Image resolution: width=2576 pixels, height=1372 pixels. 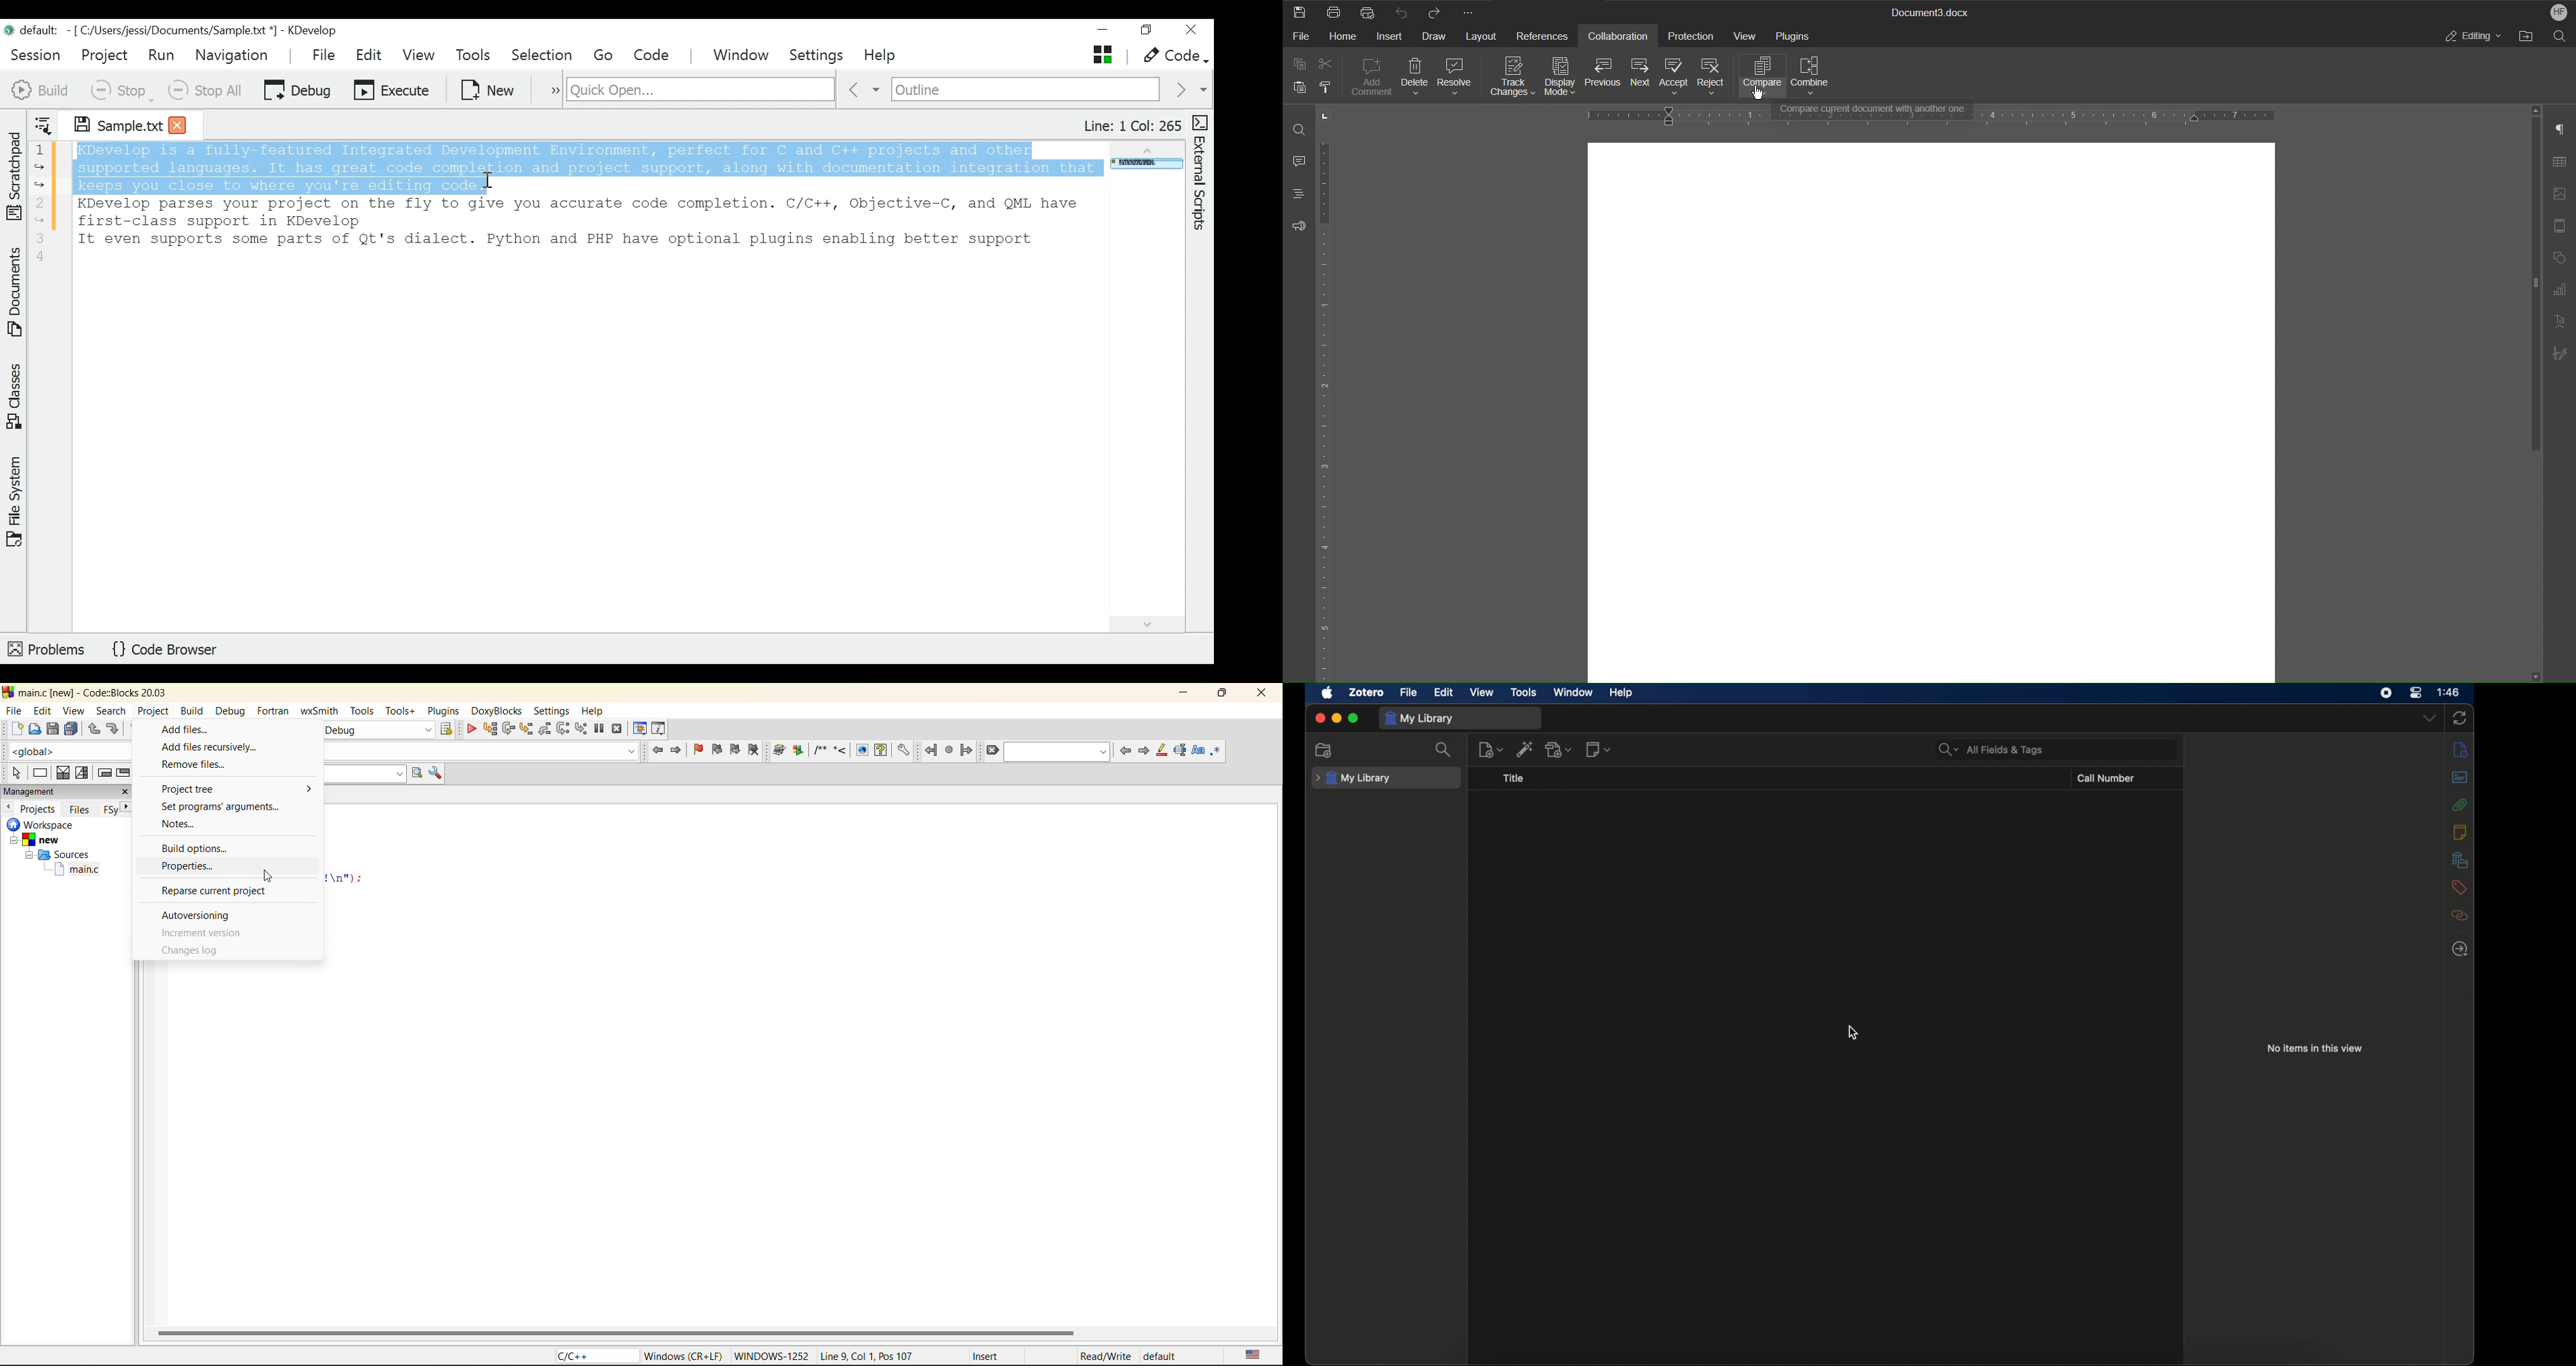 What do you see at coordinates (2559, 38) in the screenshot?
I see `Search` at bounding box center [2559, 38].